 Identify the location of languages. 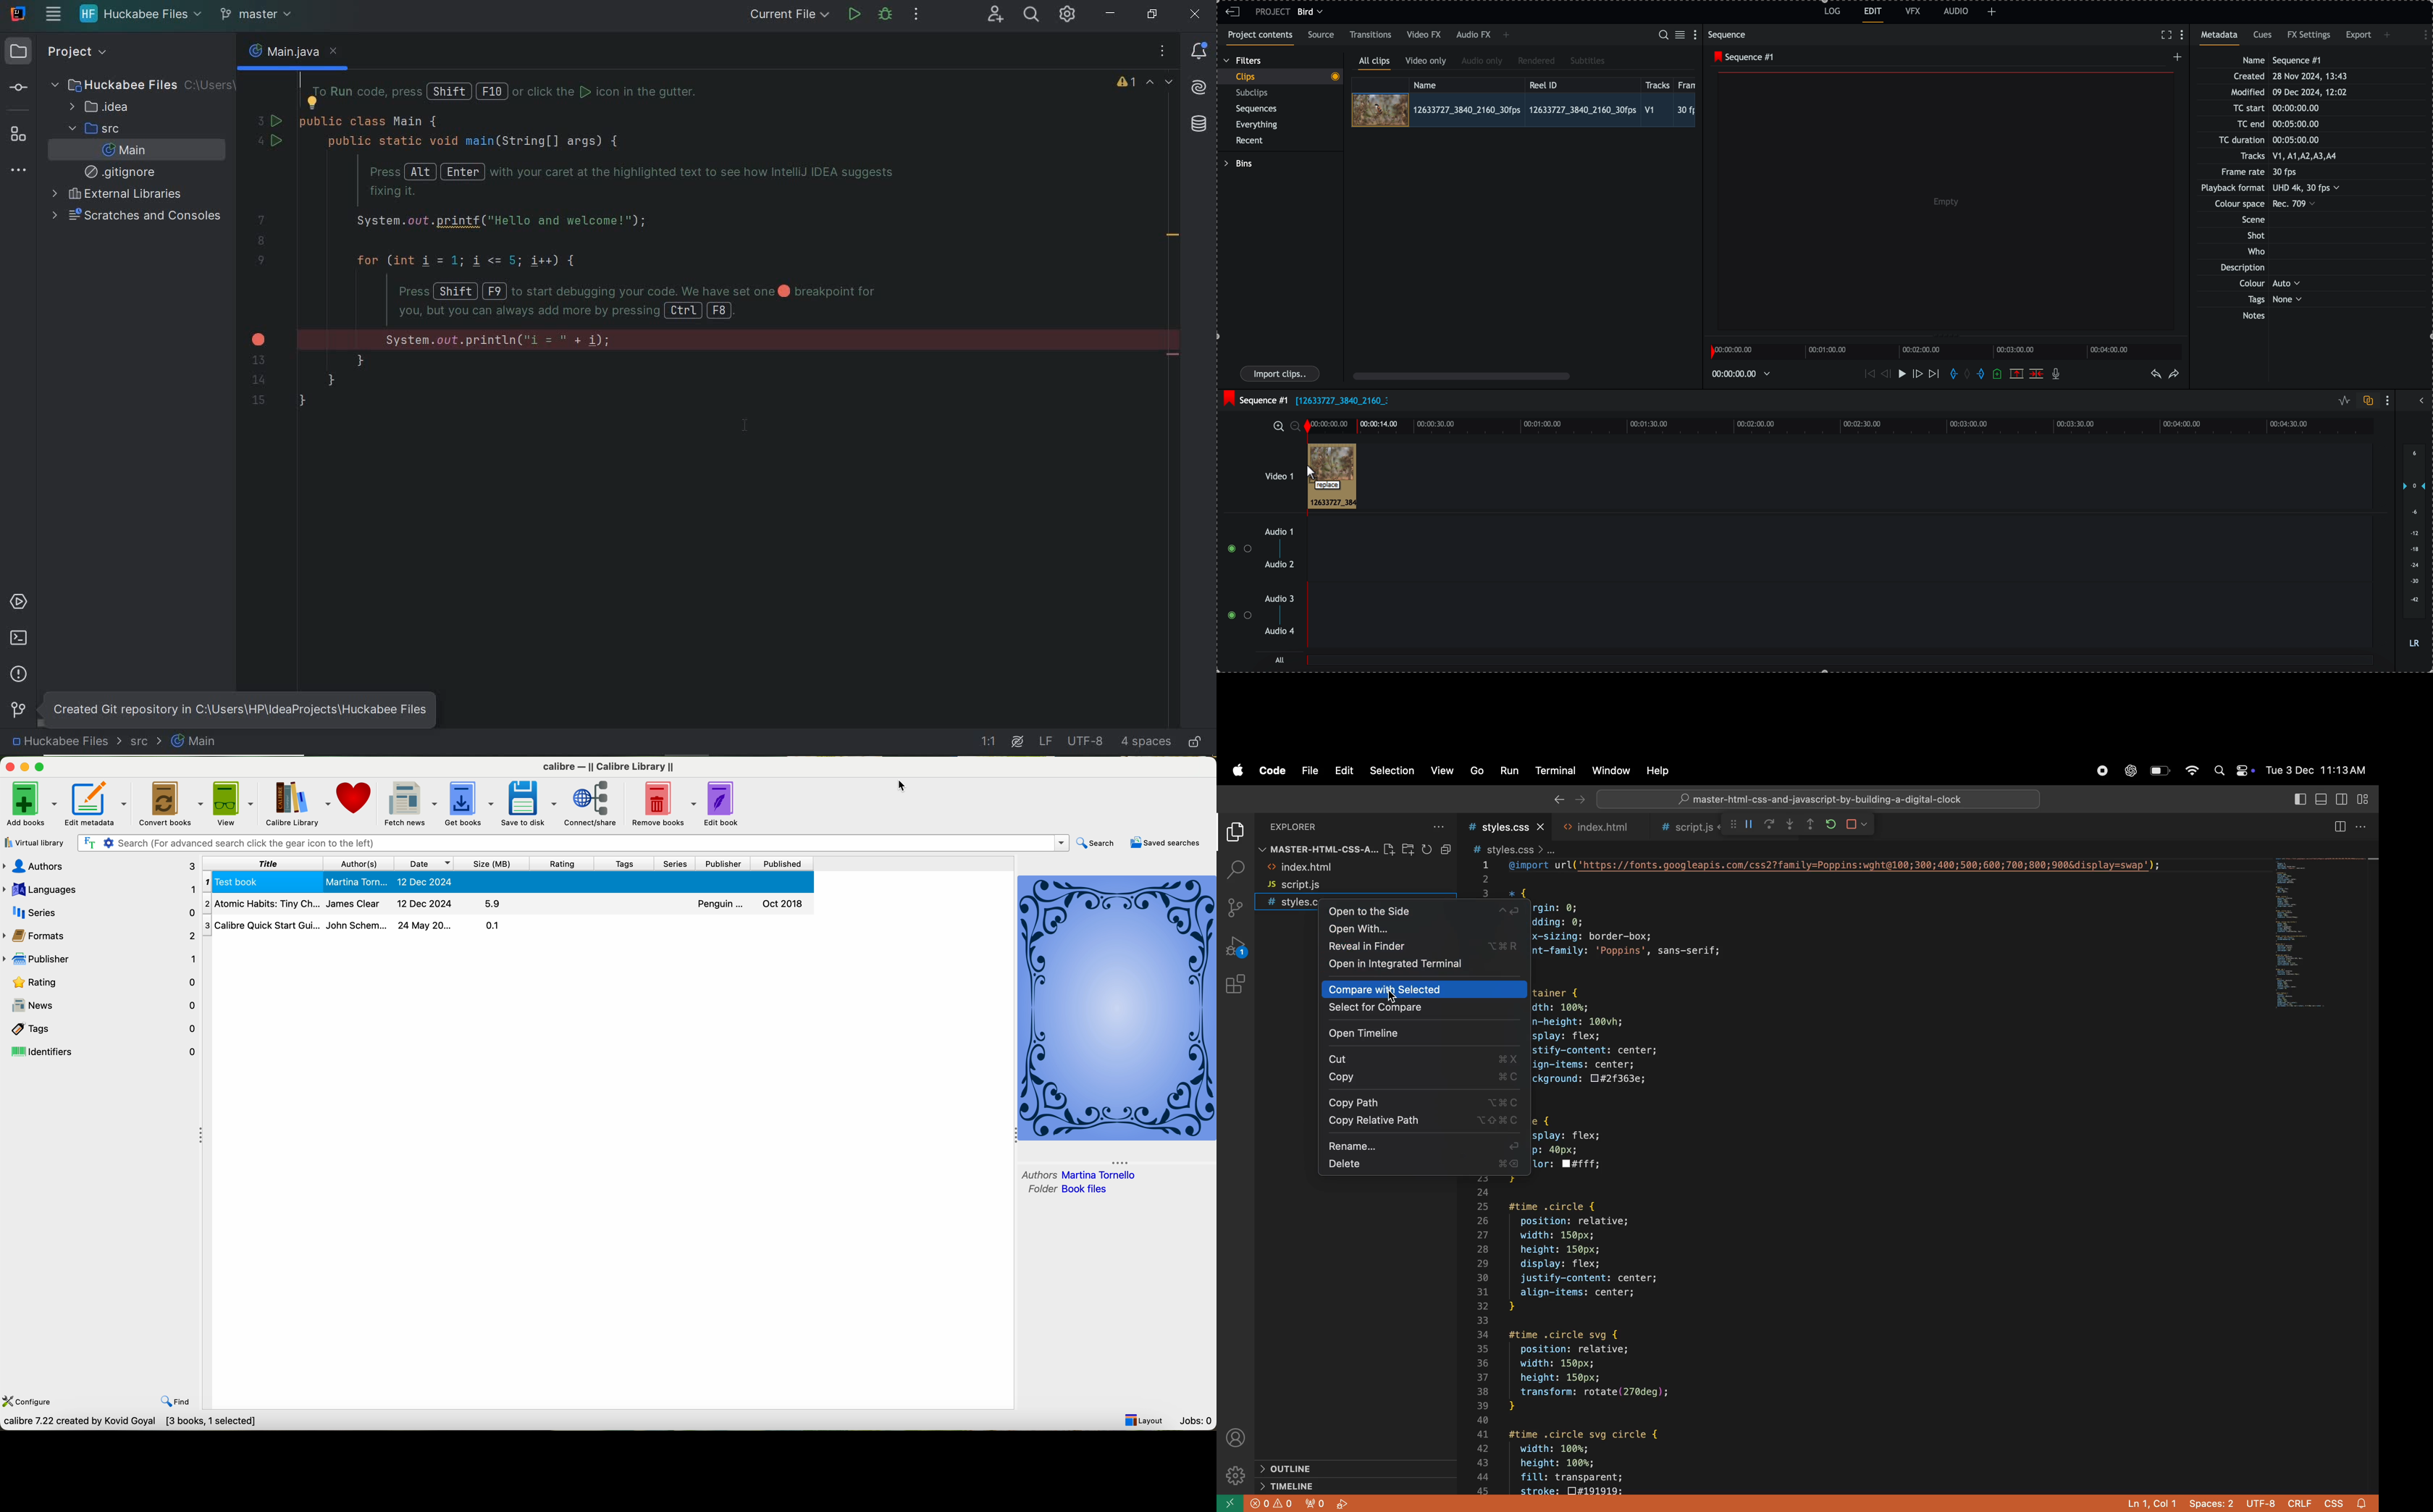
(100, 888).